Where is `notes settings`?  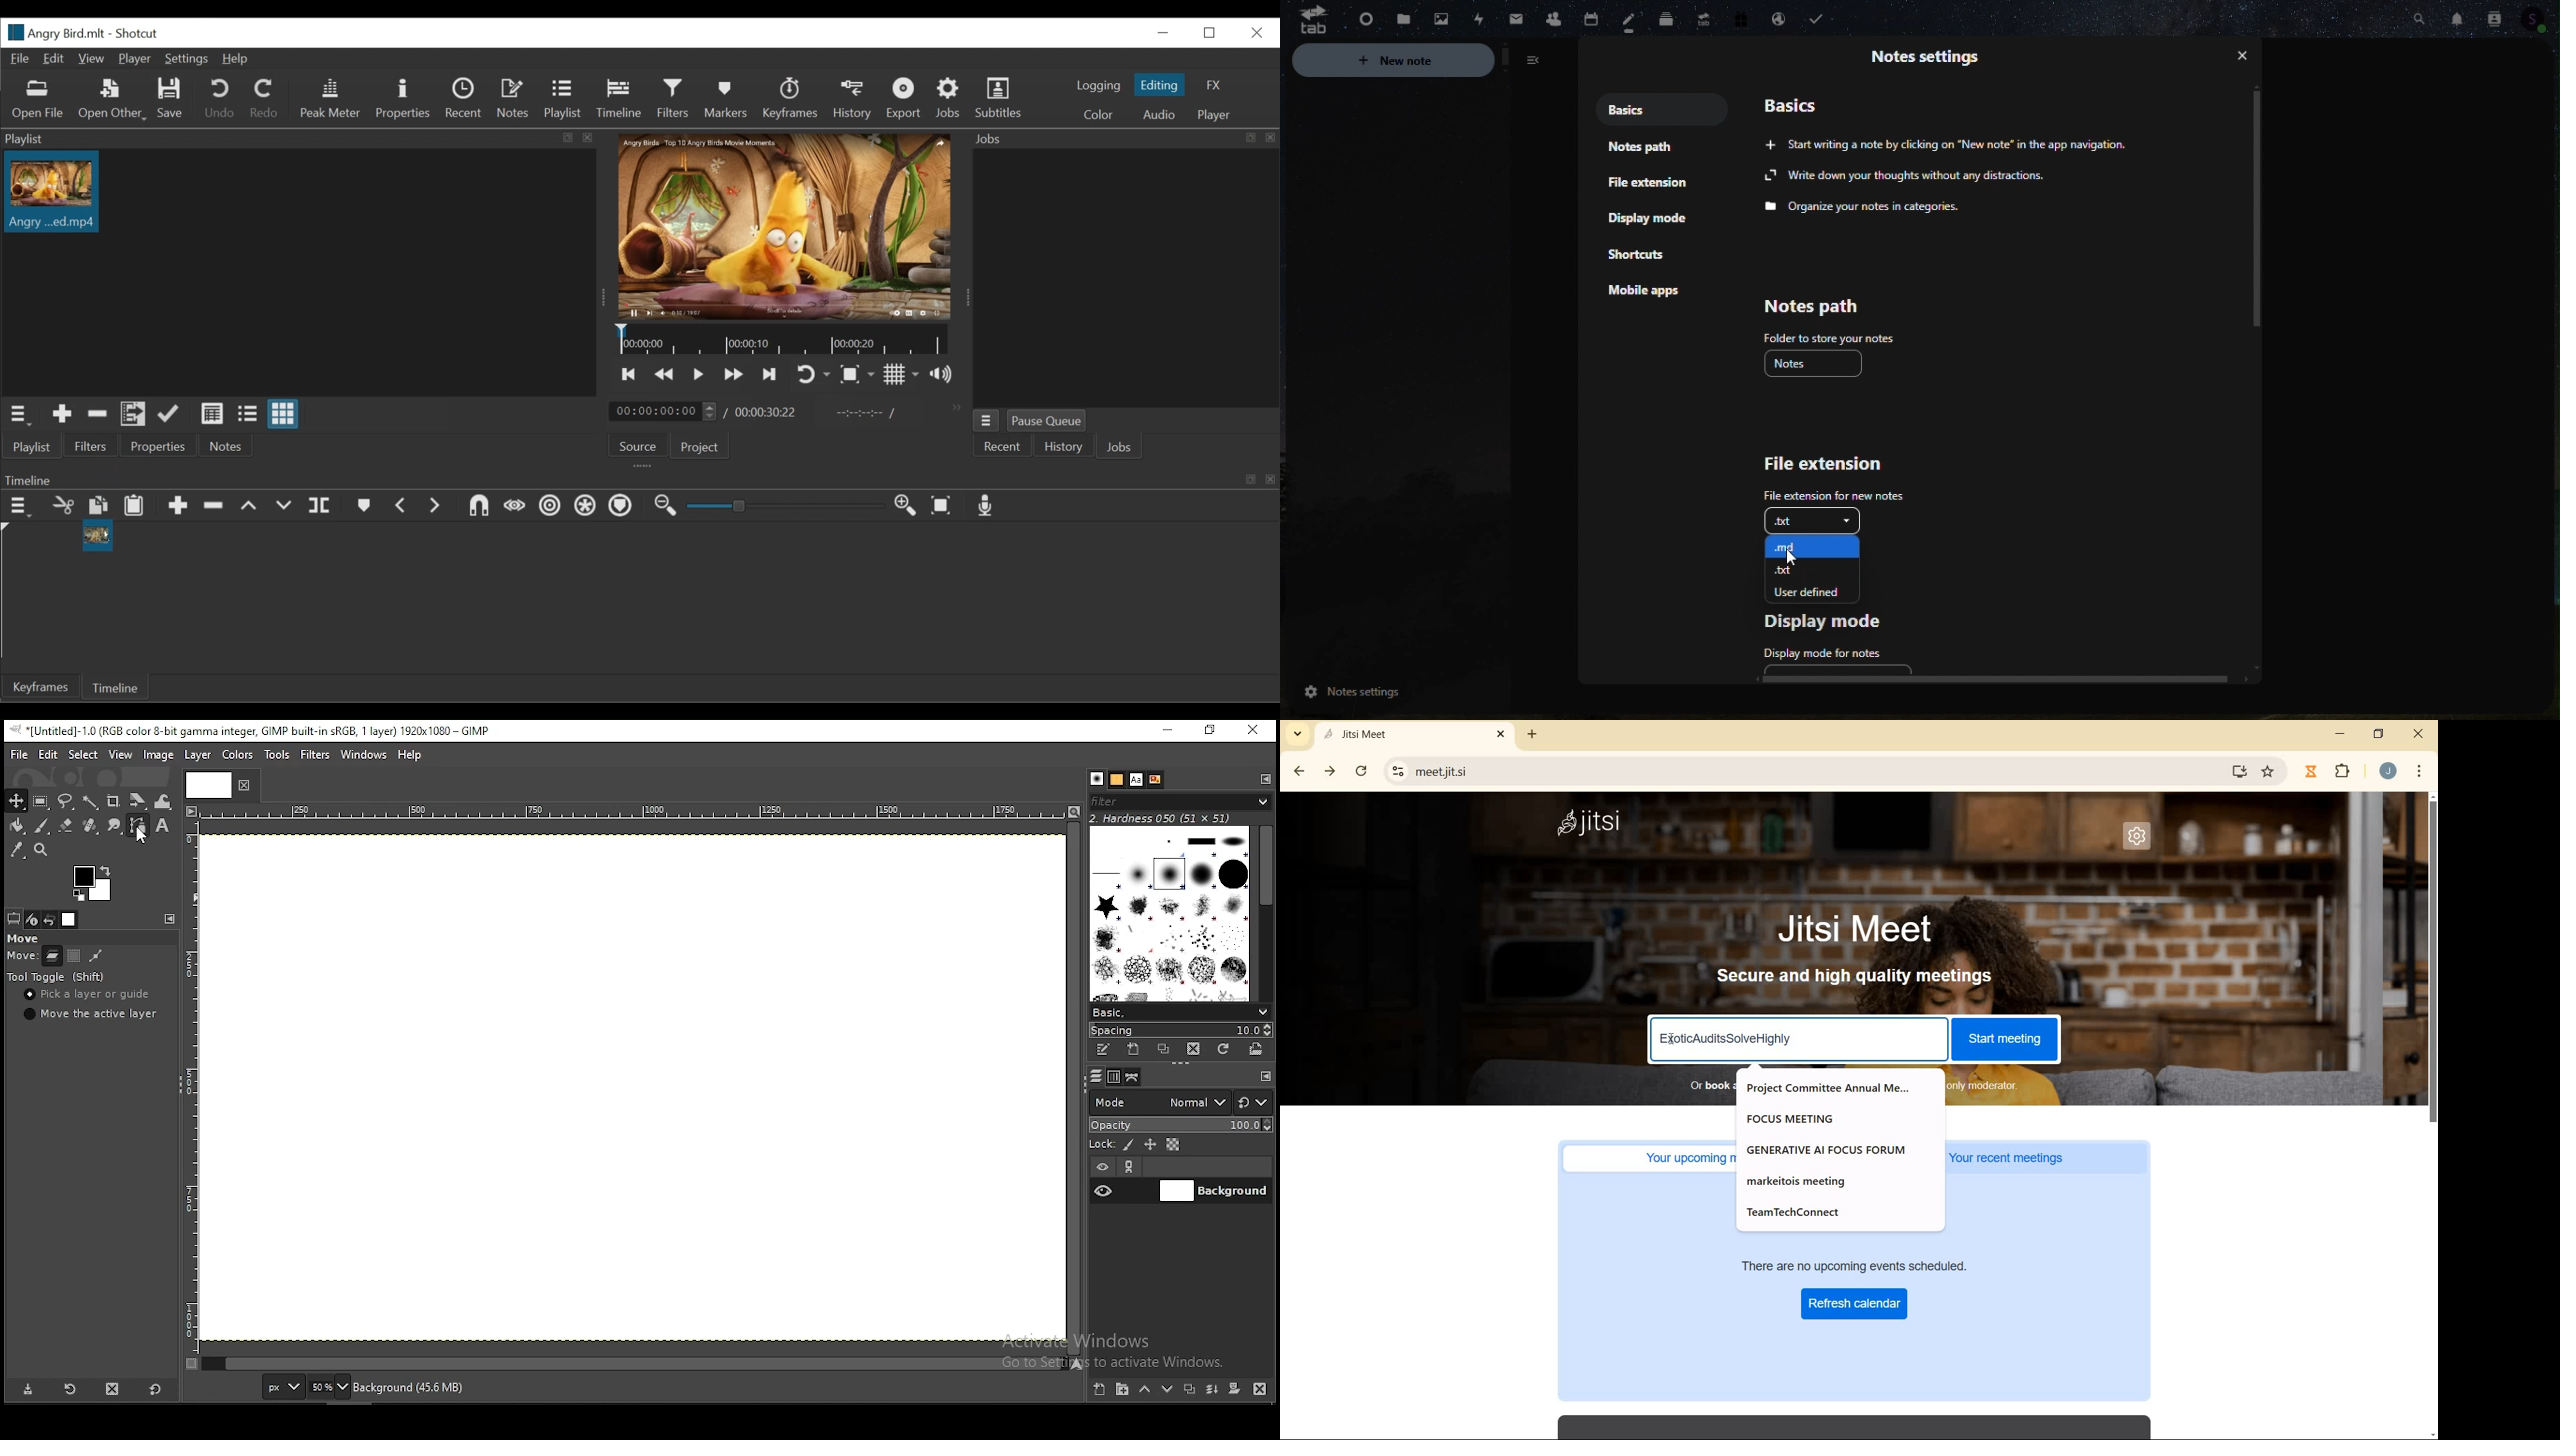
notes settings is located at coordinates (1391, 693).